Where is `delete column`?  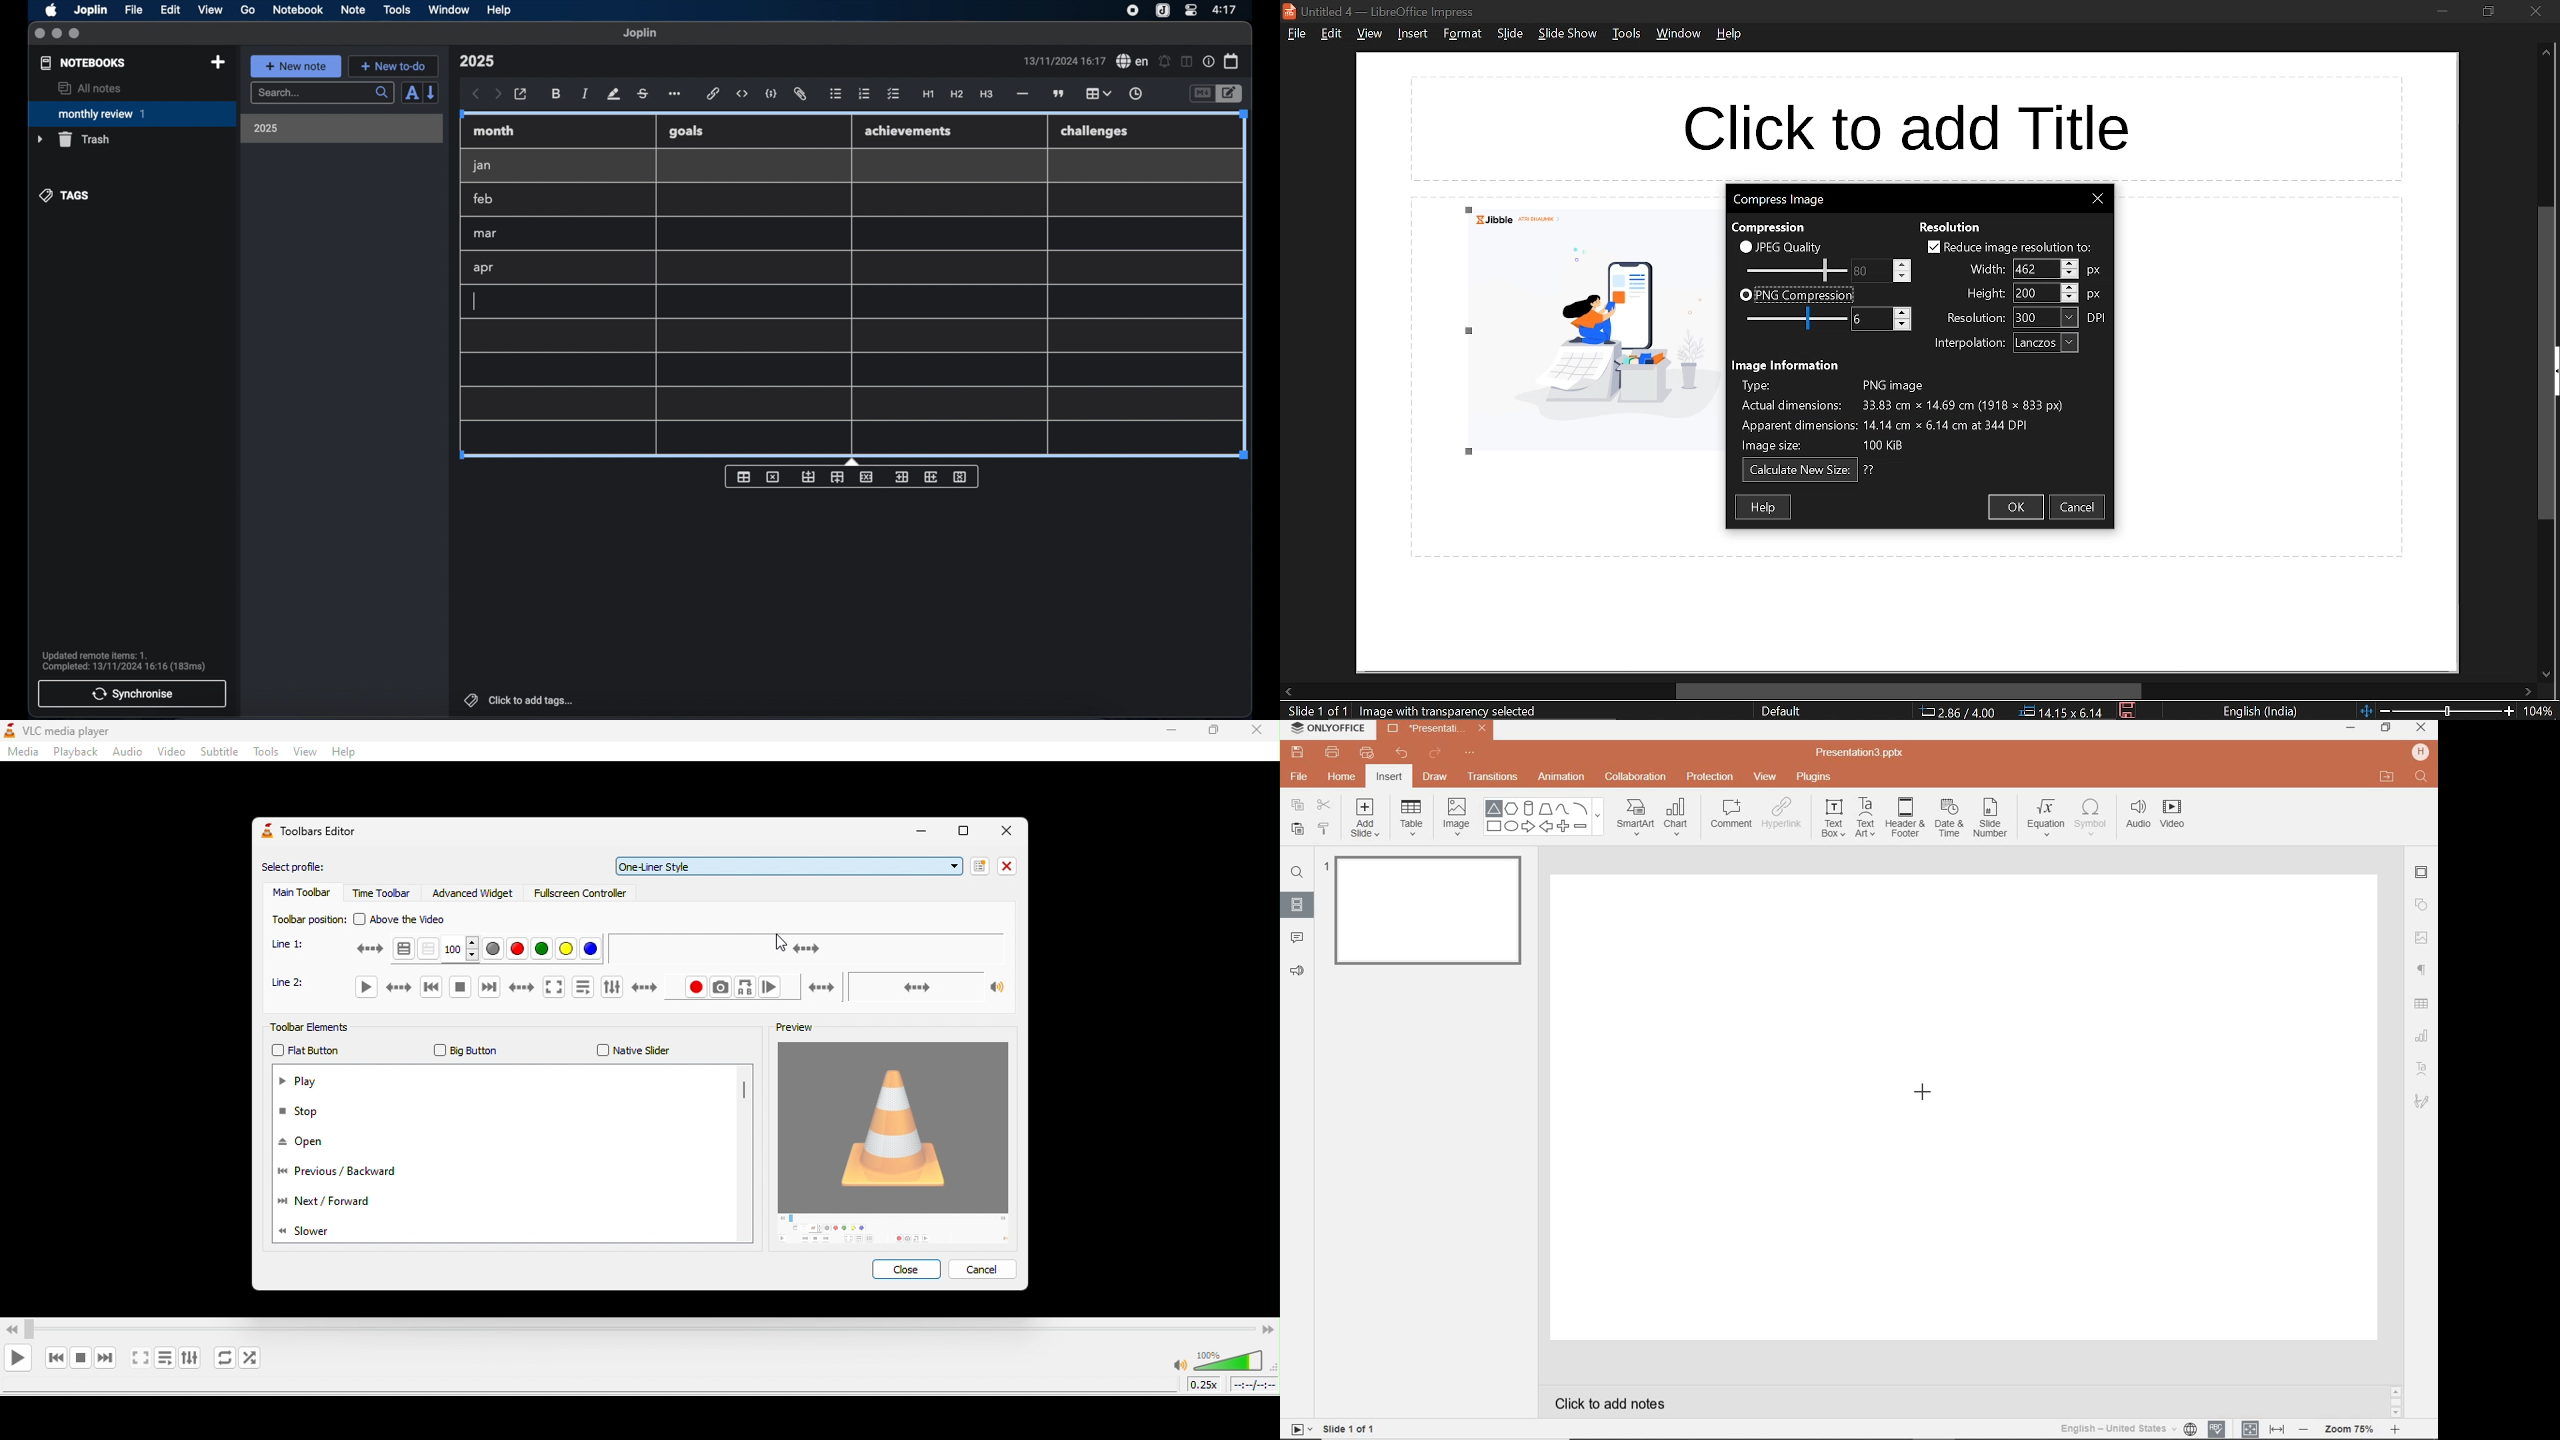
delete column is located at coordinates (961, 477).